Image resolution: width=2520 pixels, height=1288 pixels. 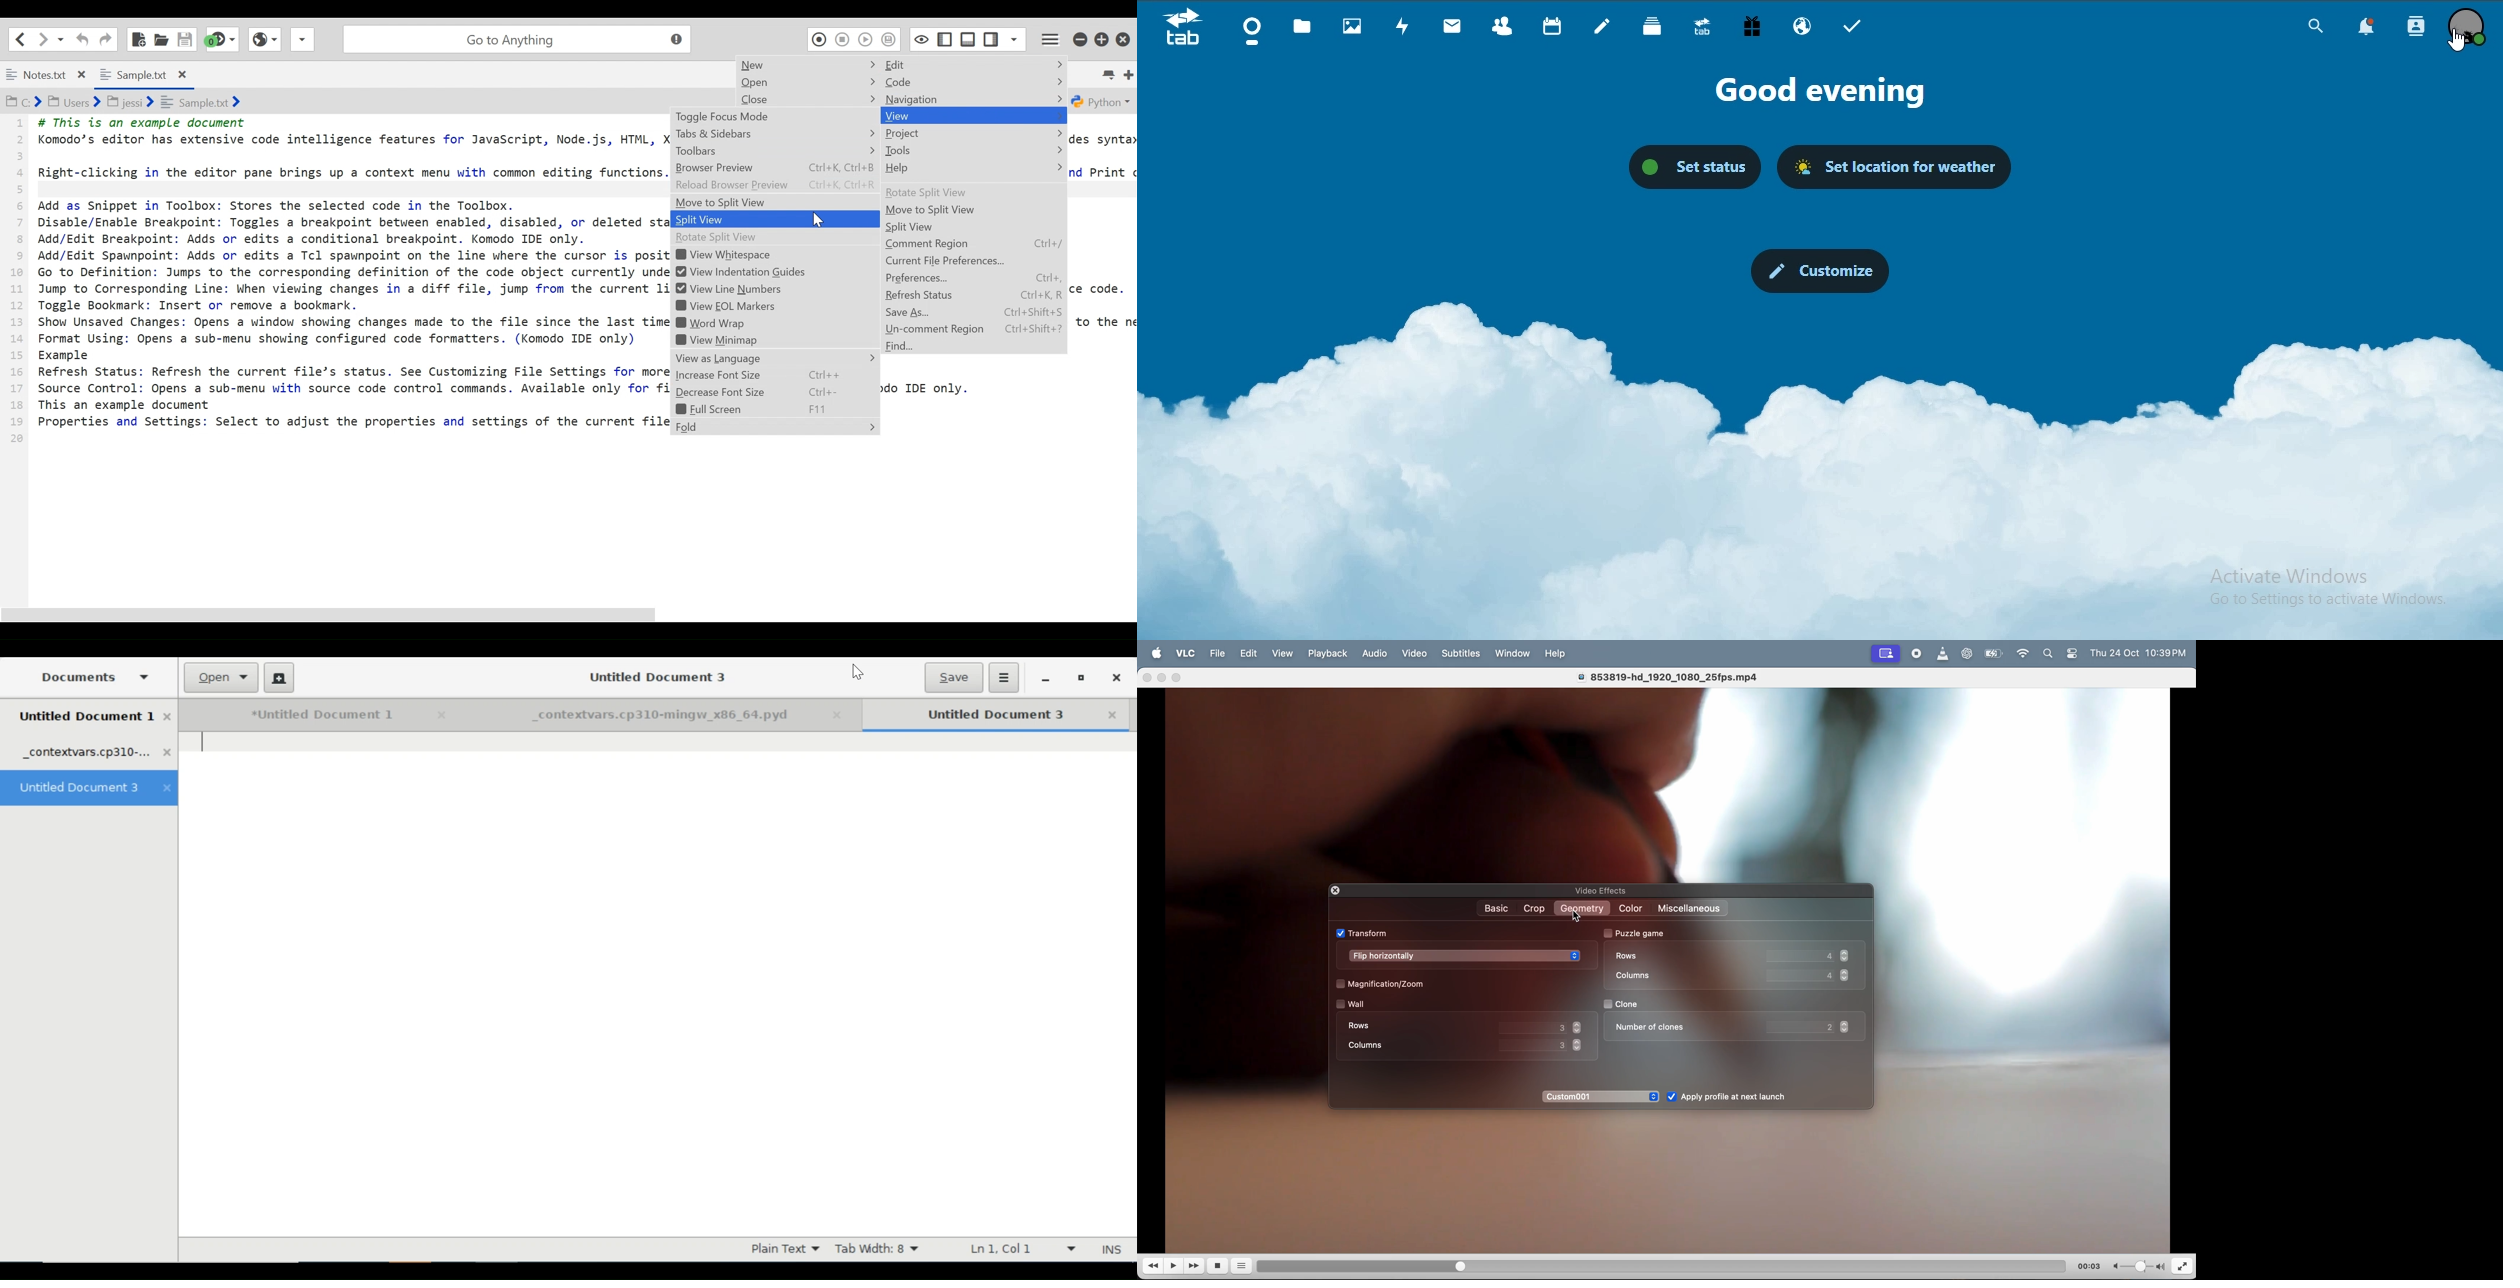 I want to click on Rotate Split View, so click(x=975, y=193).